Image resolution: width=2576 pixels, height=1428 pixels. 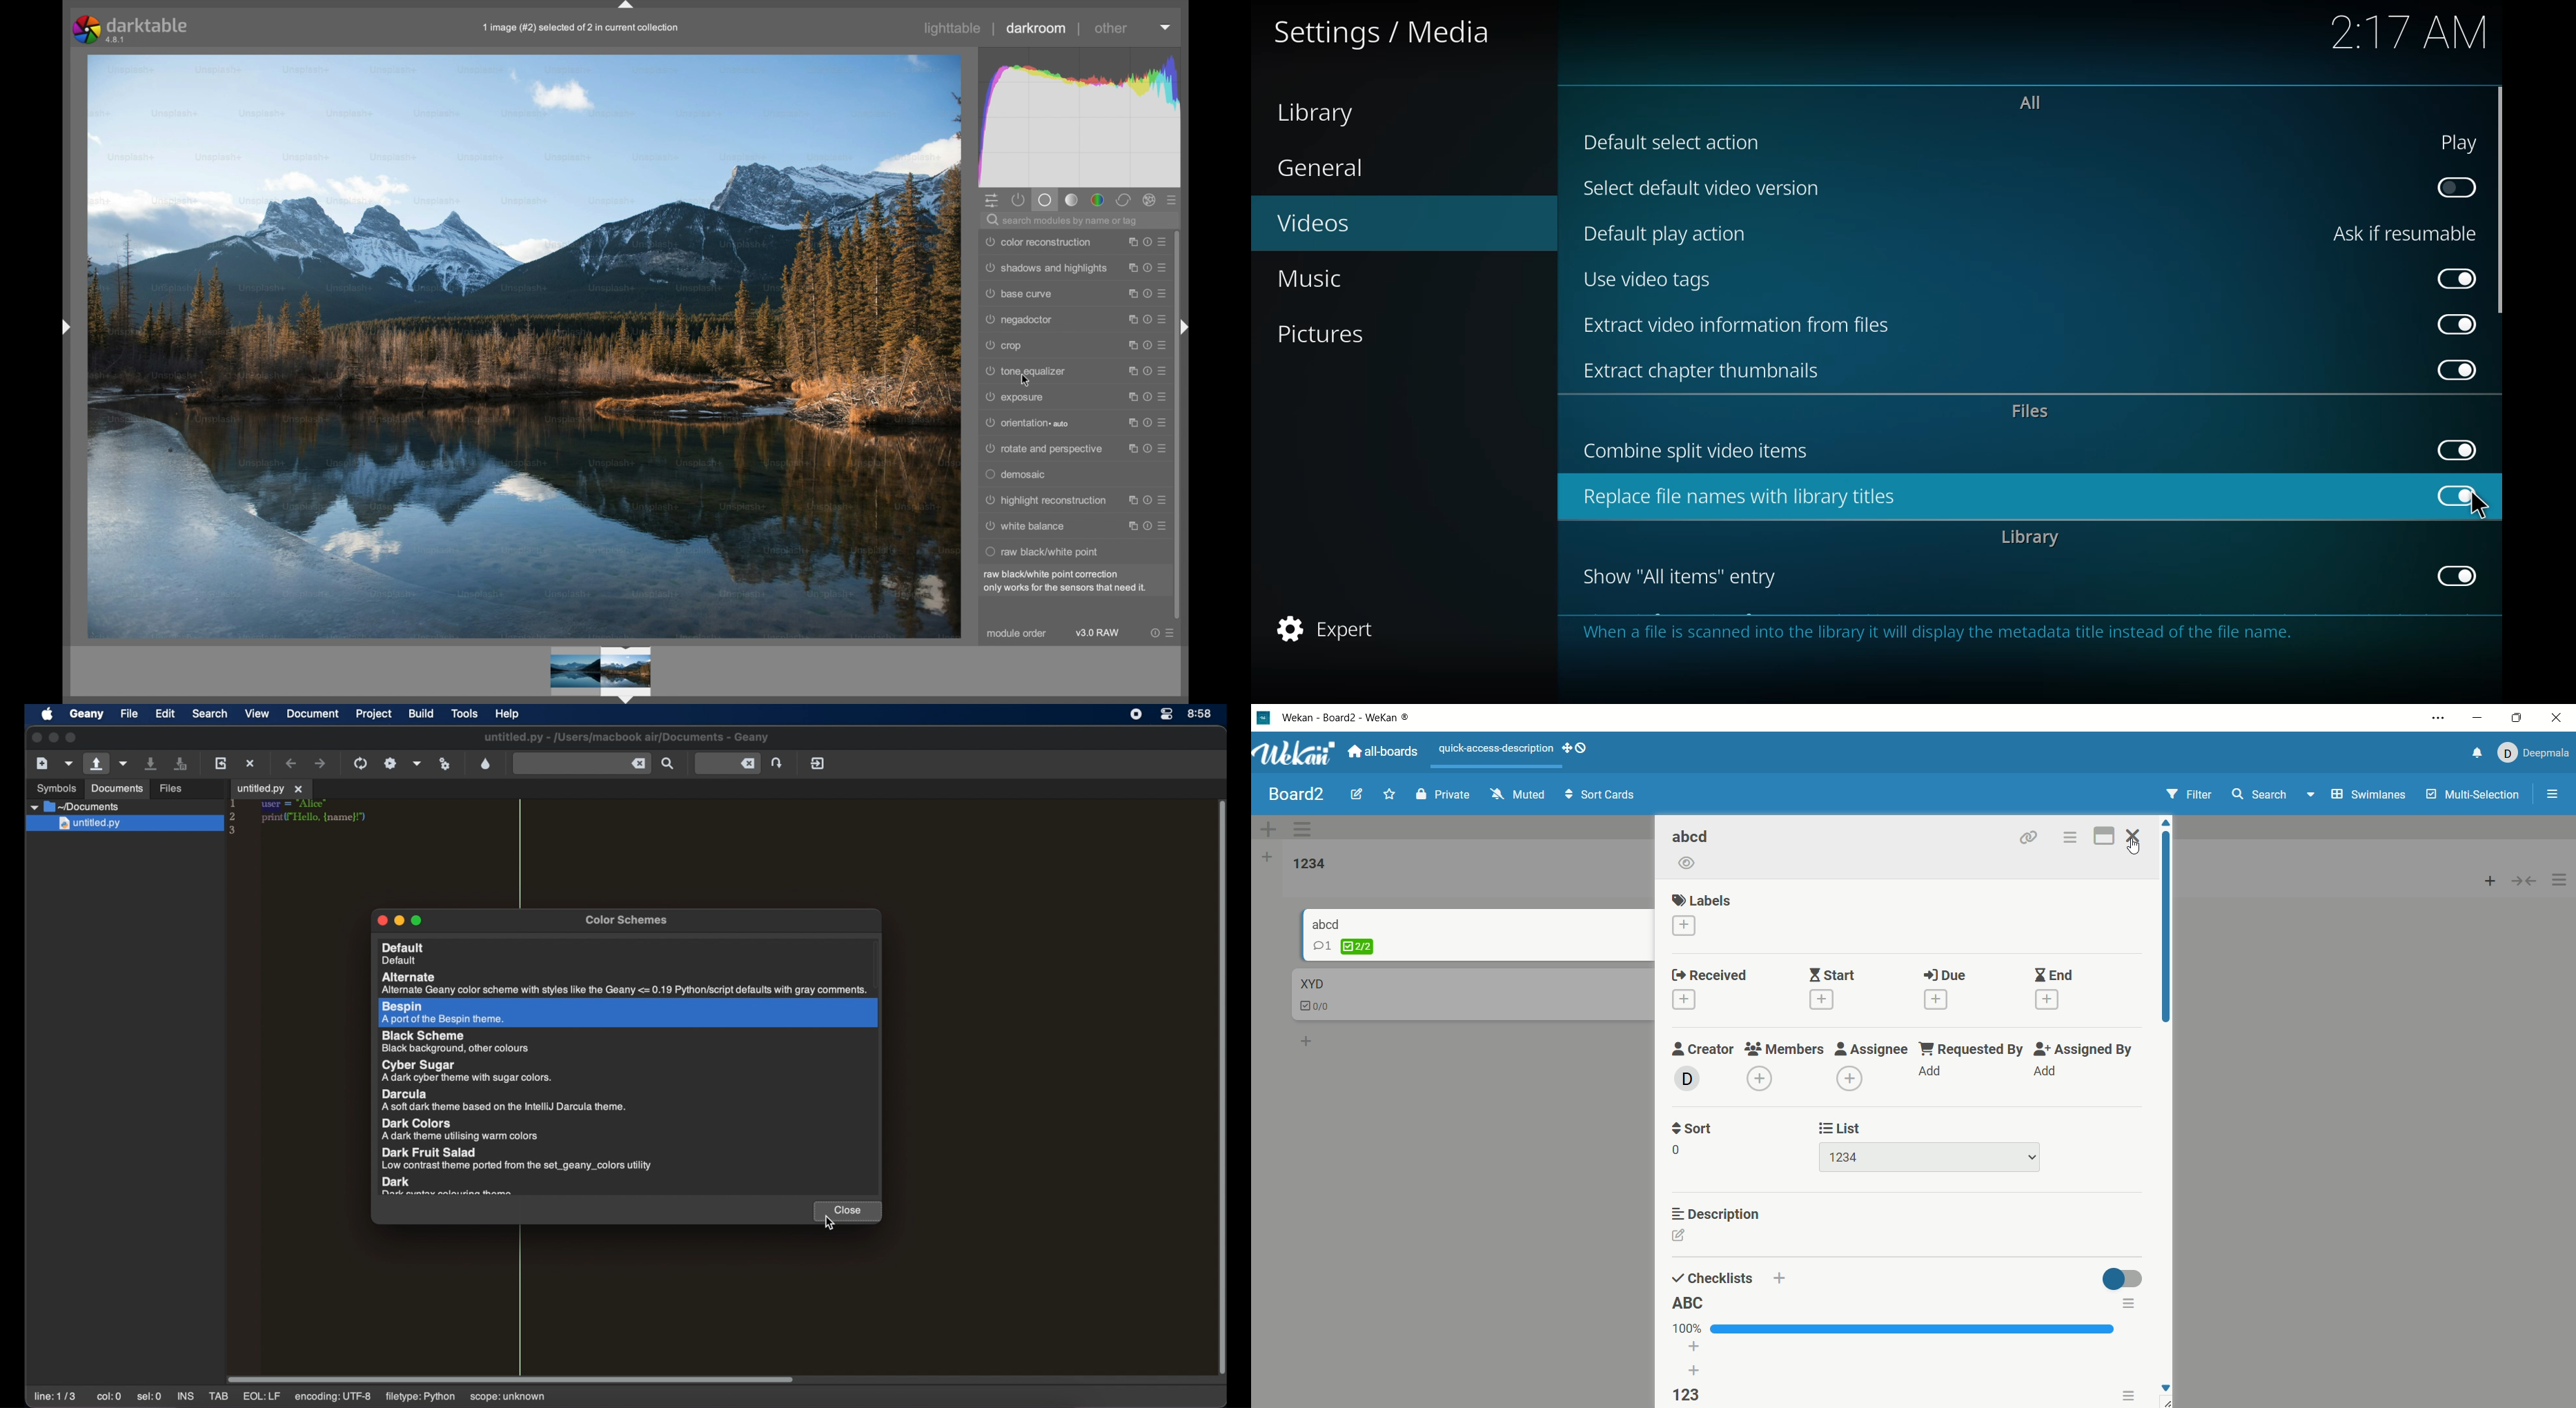 I want to click on presets, so click(x=1165, y=422).